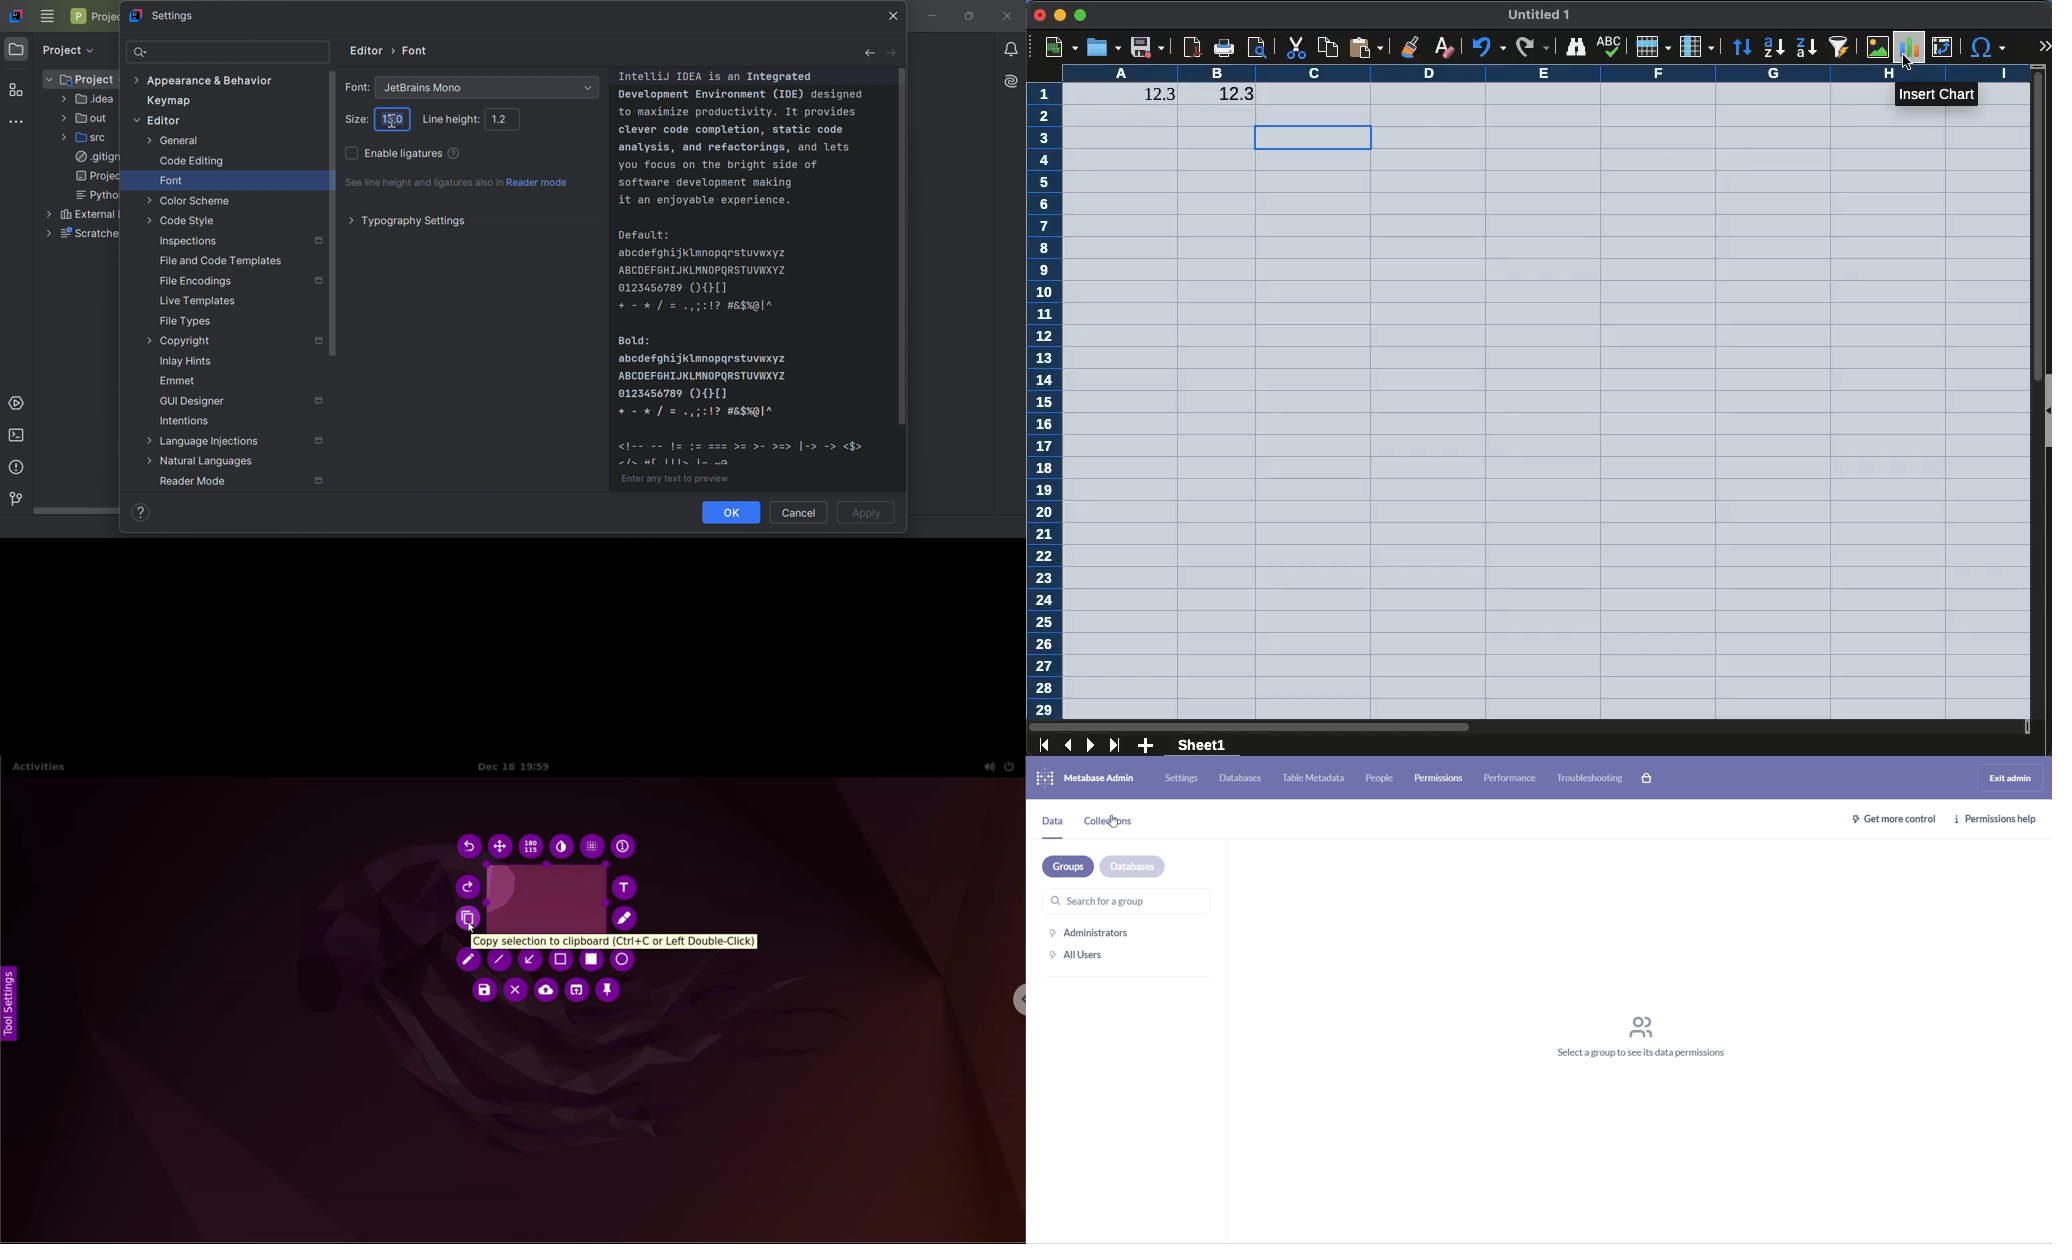 Image resolution: width=2072 pixels, height=1260 pixels. Describe the element at coordinates (1067, 745) in the screenshot. I see `previous sheet` at that location.